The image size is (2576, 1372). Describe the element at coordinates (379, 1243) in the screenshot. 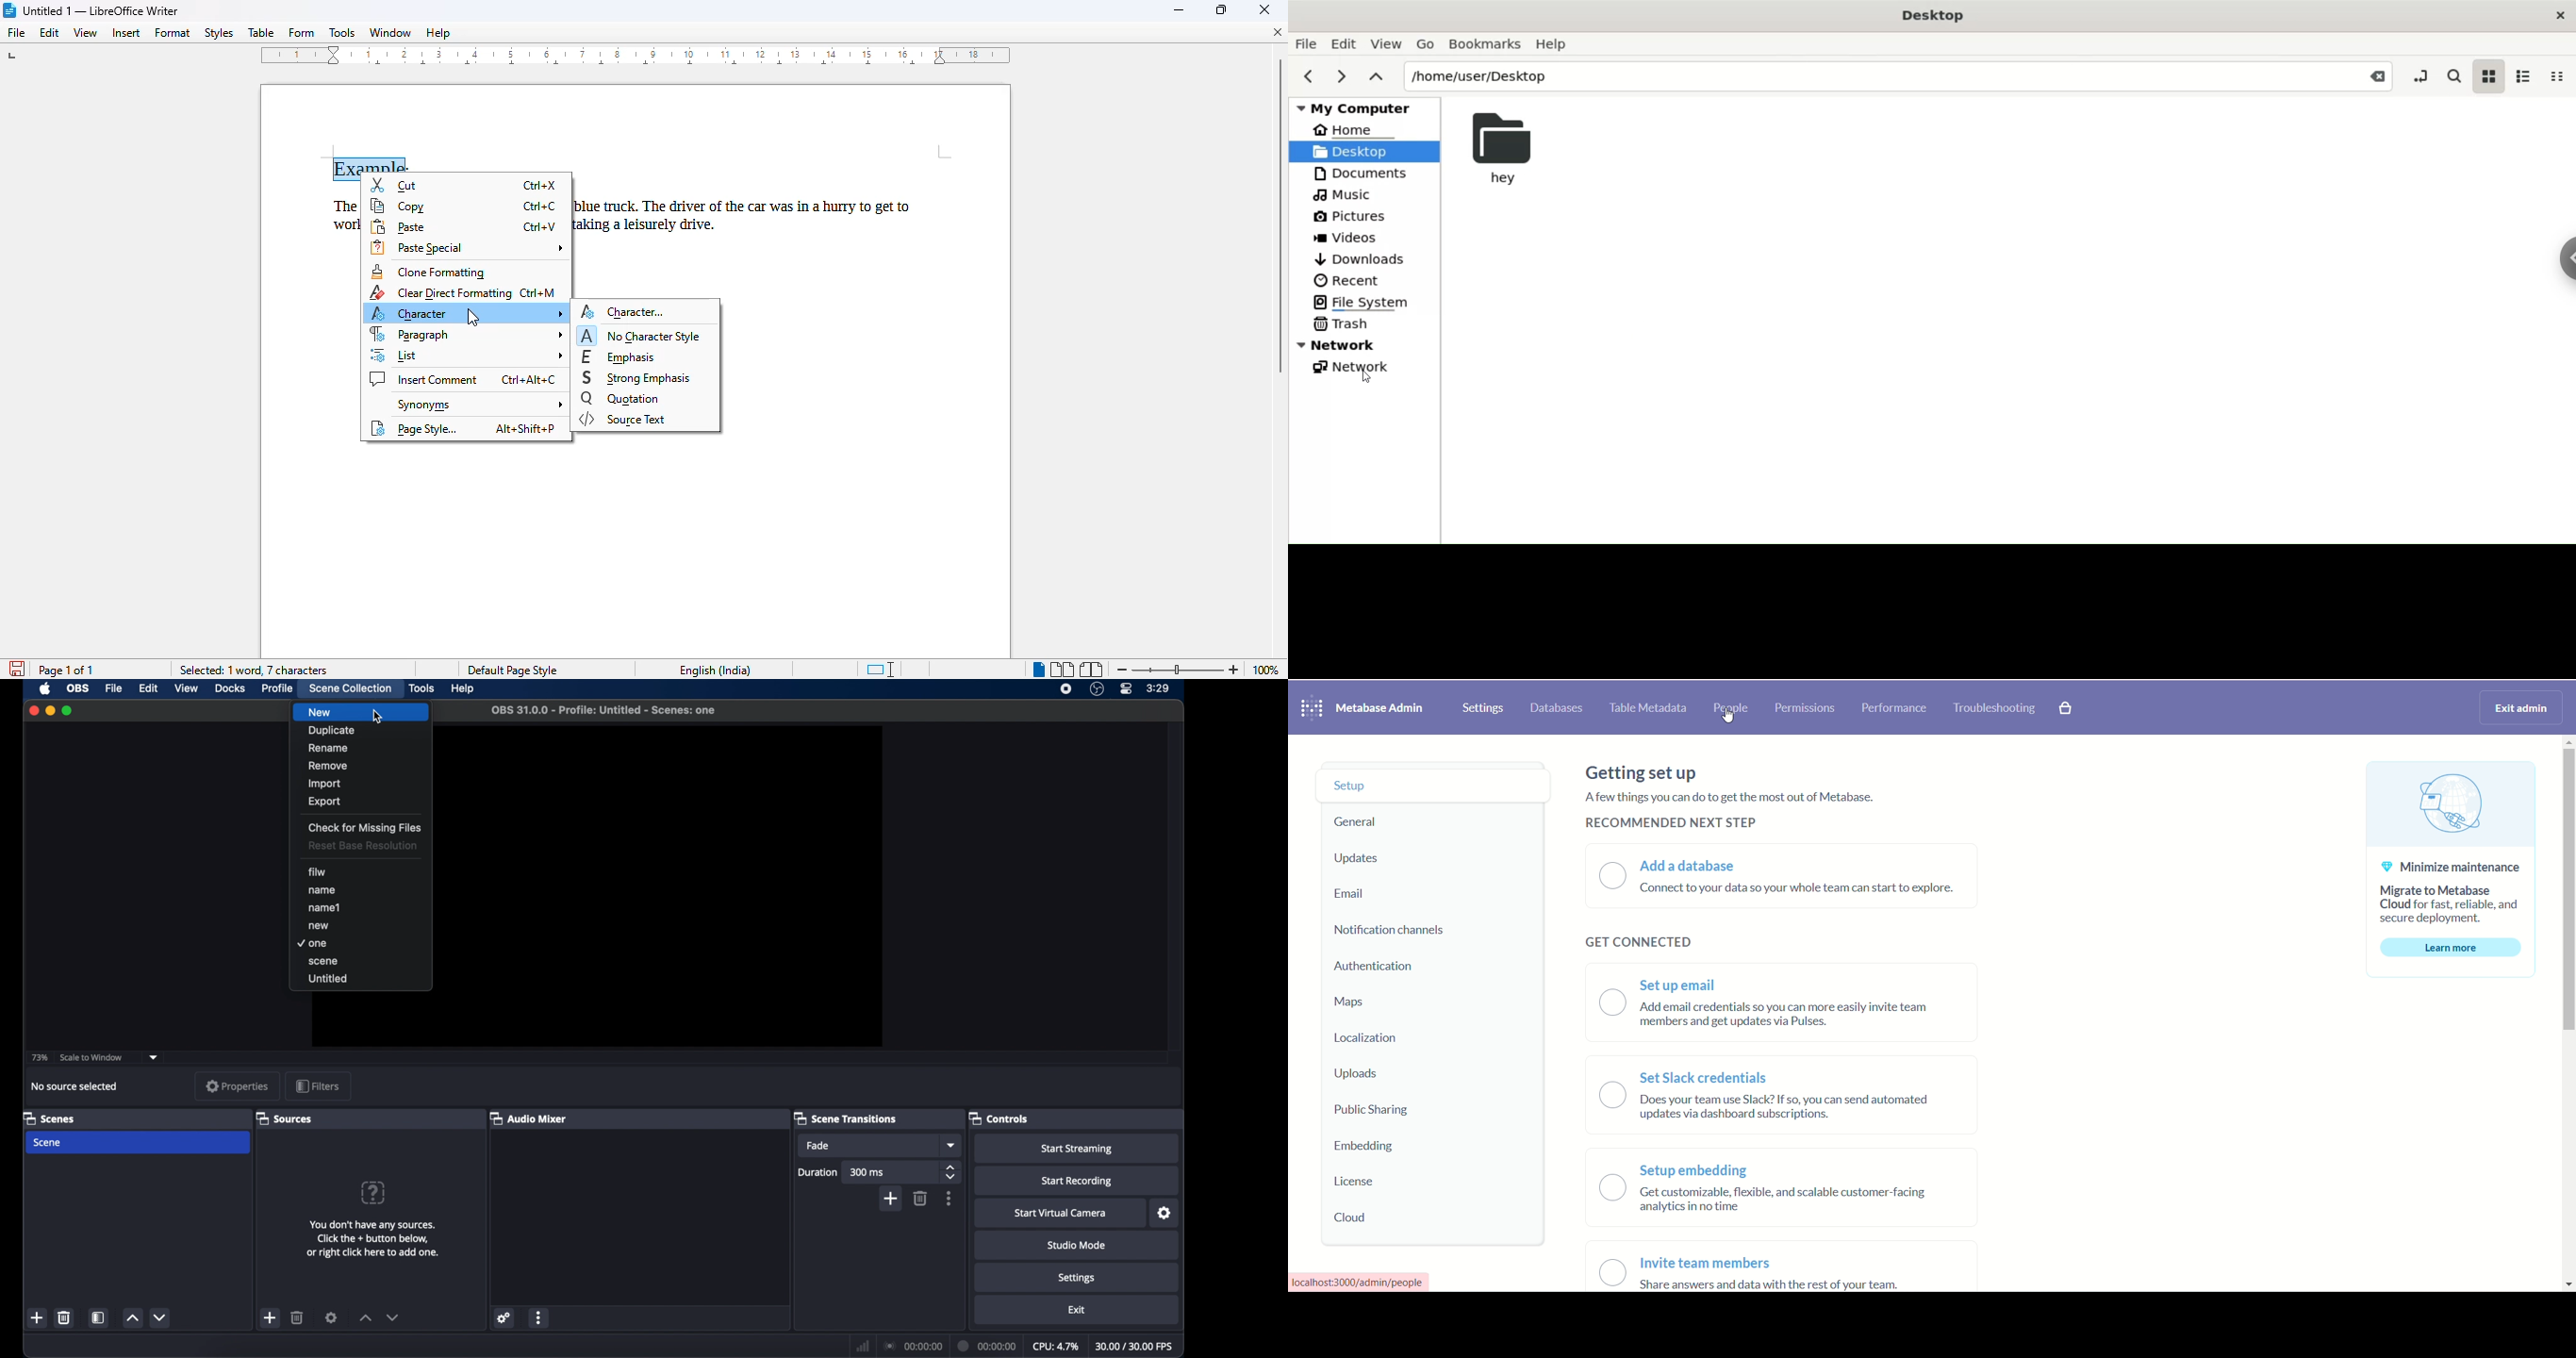

I see `You don't have any sources.
Click the + button below,
or right click here to add one.` at that location.